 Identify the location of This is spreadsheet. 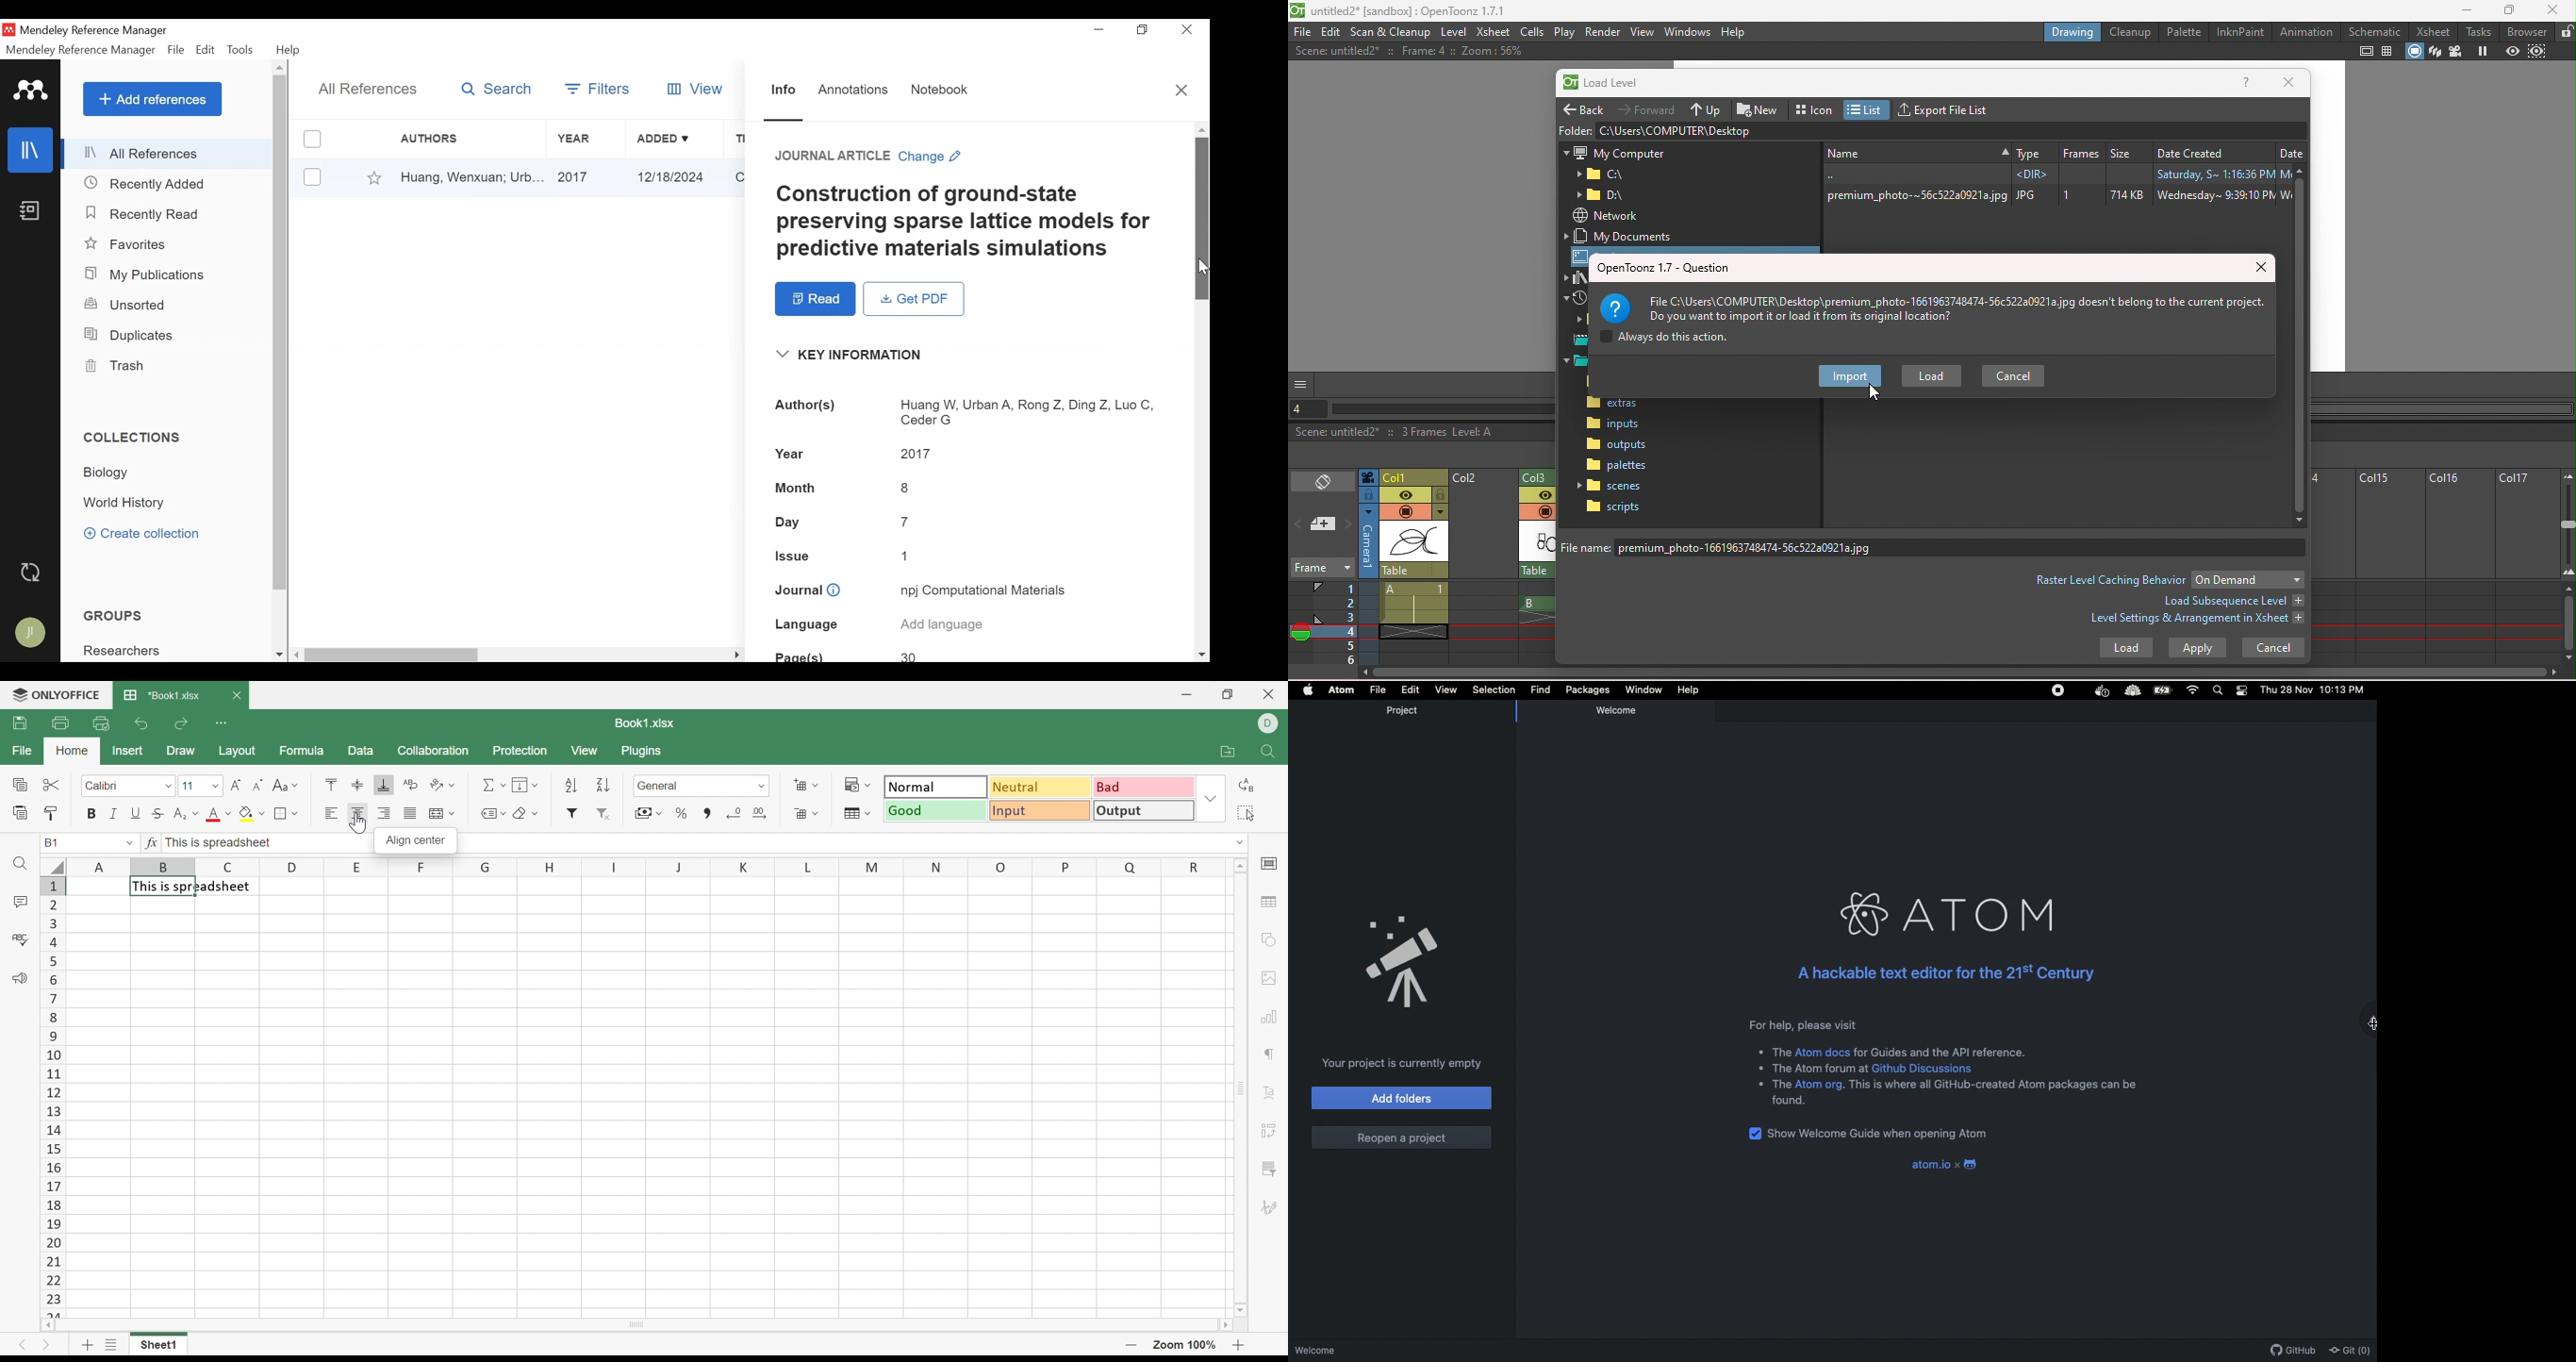
(219, 842).